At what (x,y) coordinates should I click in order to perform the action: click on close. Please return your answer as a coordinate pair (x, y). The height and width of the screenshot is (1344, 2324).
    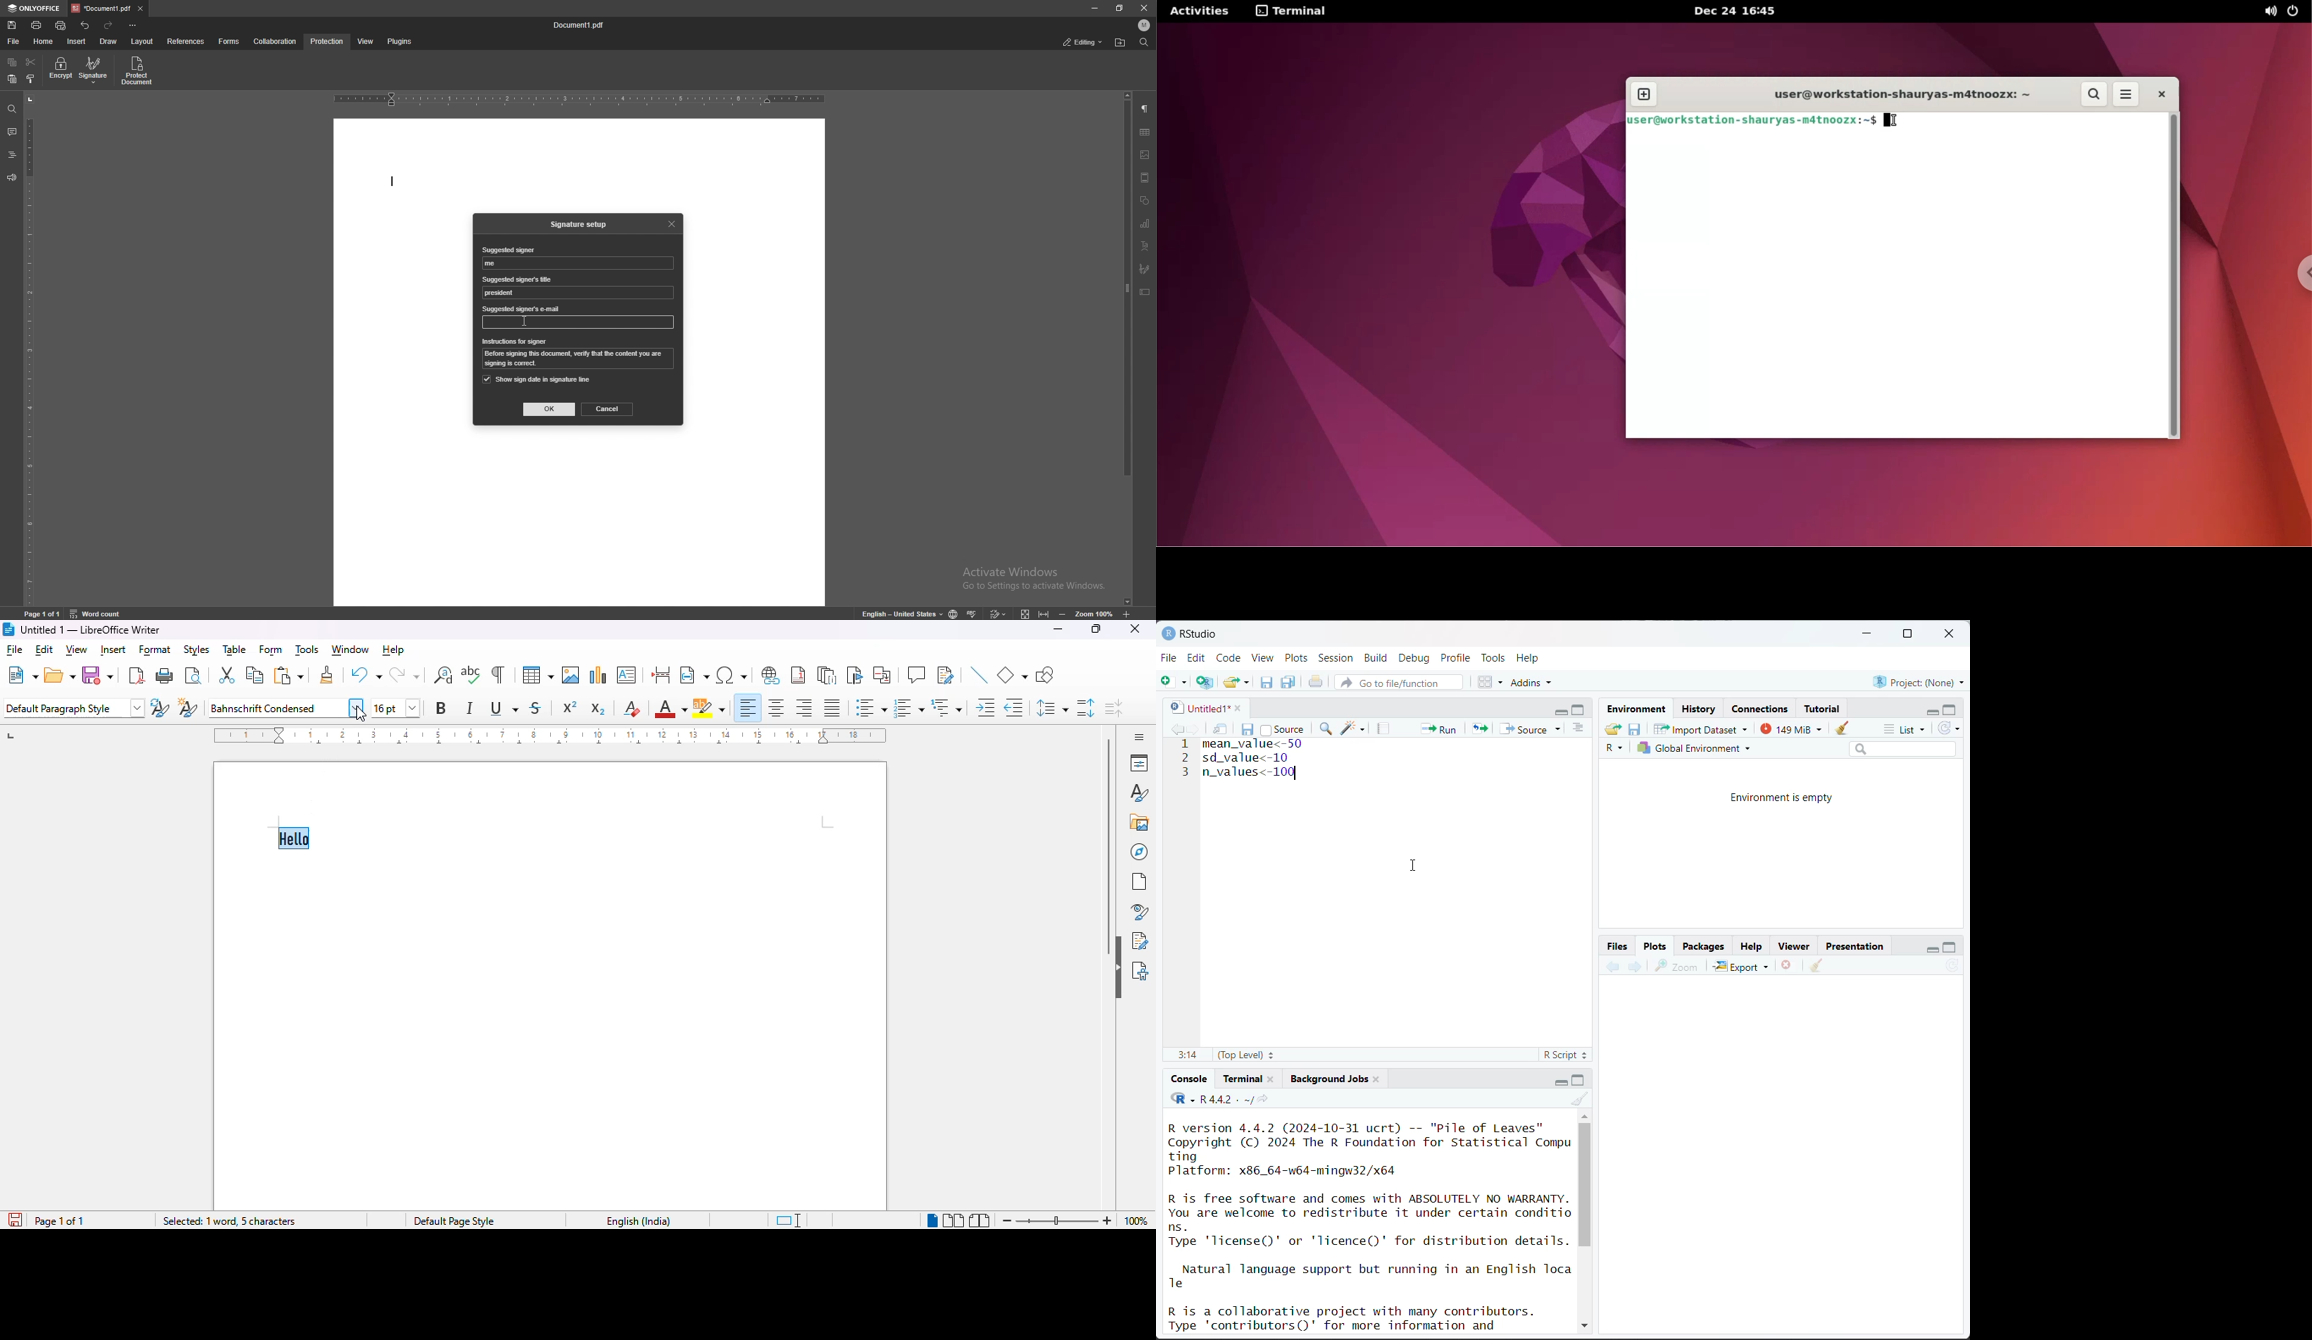
    Looking at the image, I should click on (1377, 1078).